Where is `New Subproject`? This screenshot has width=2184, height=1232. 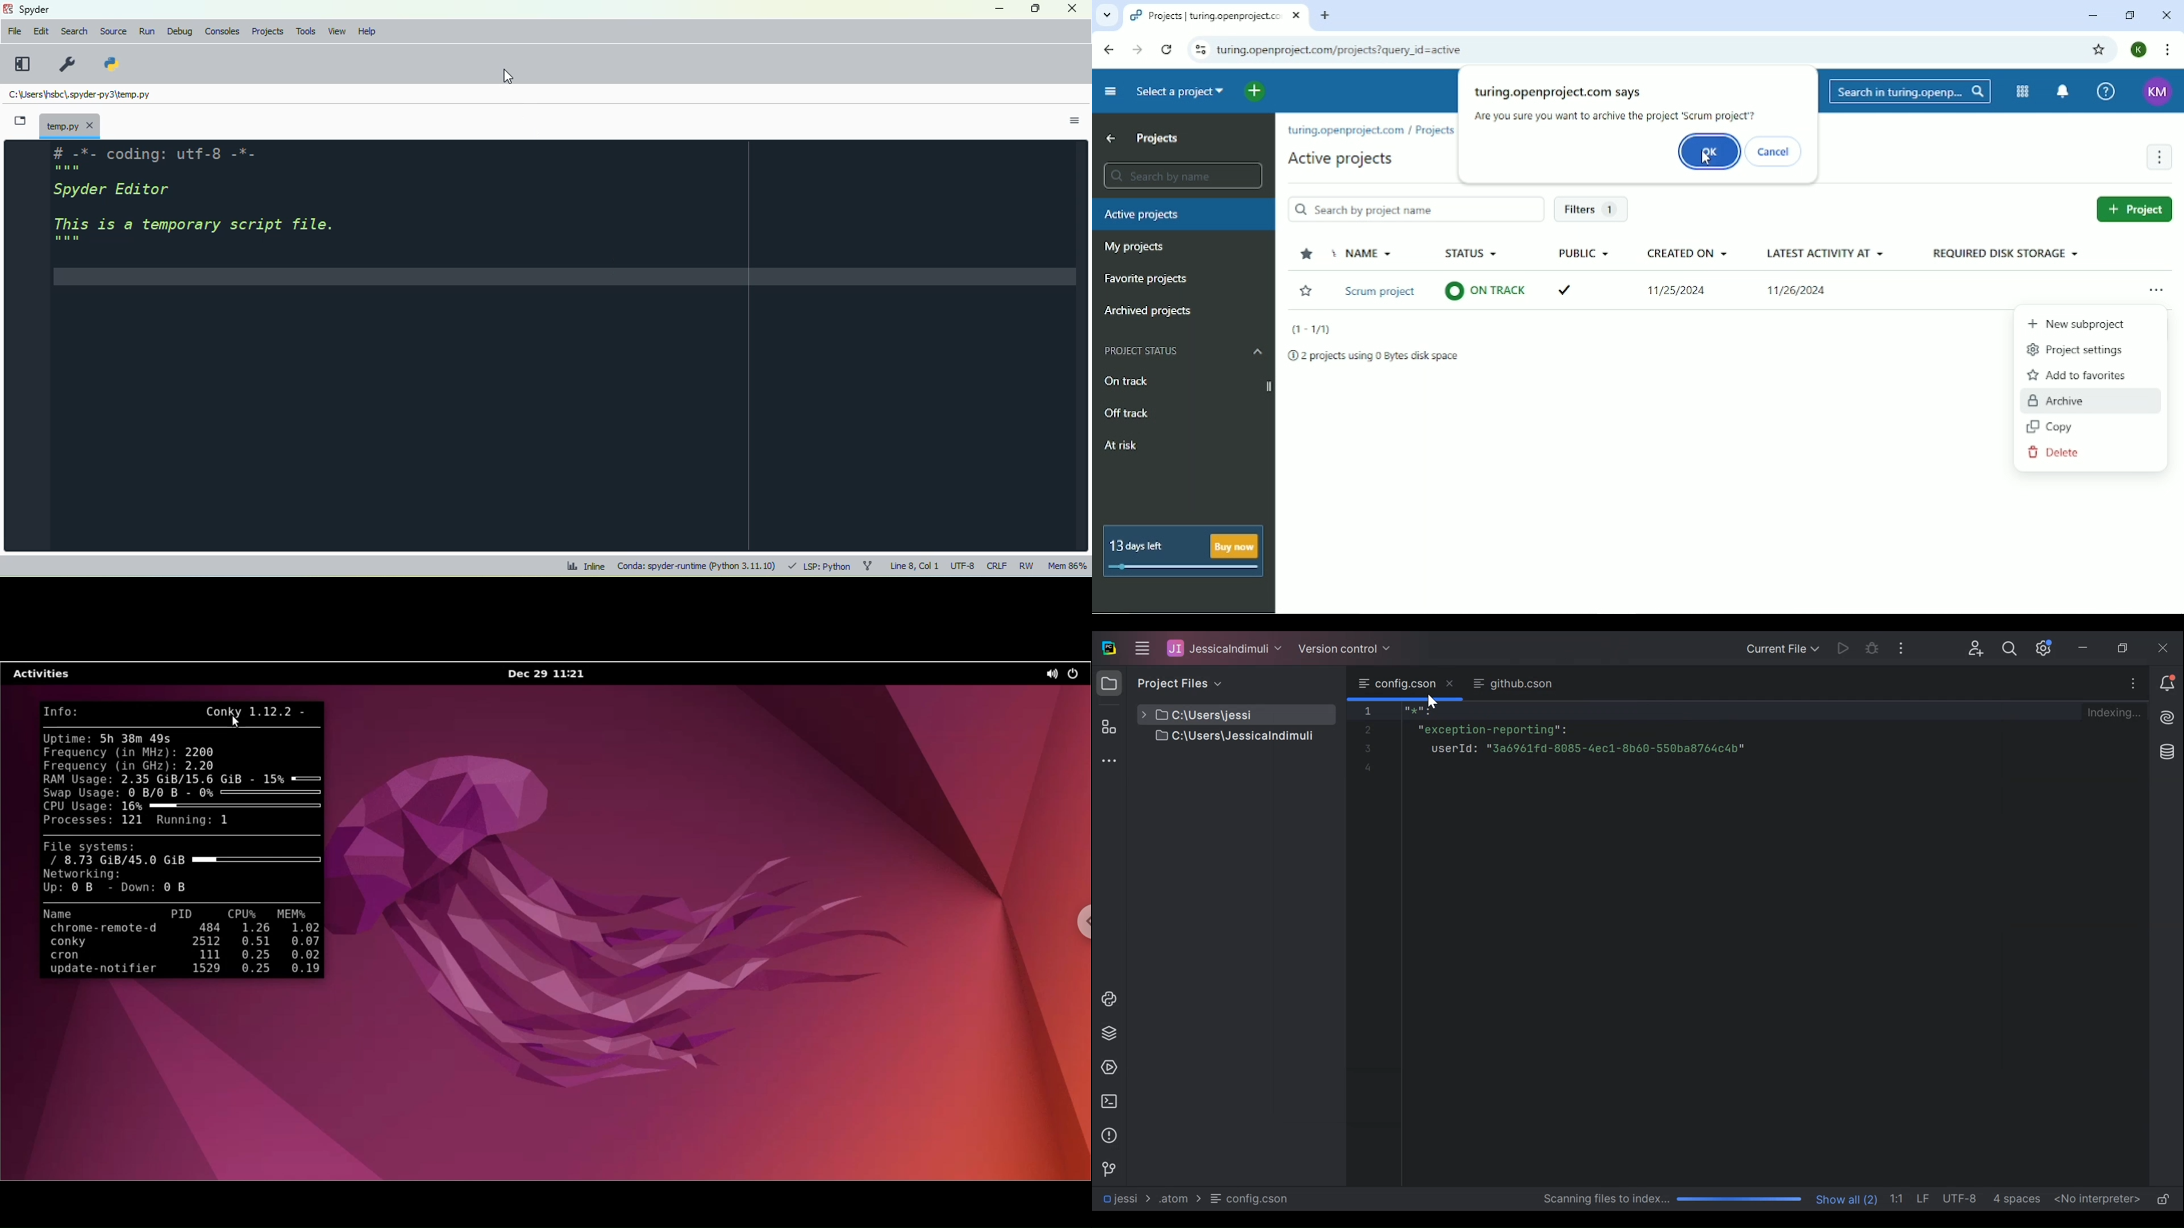
New Subproject is located at coordinates (2076, 323).